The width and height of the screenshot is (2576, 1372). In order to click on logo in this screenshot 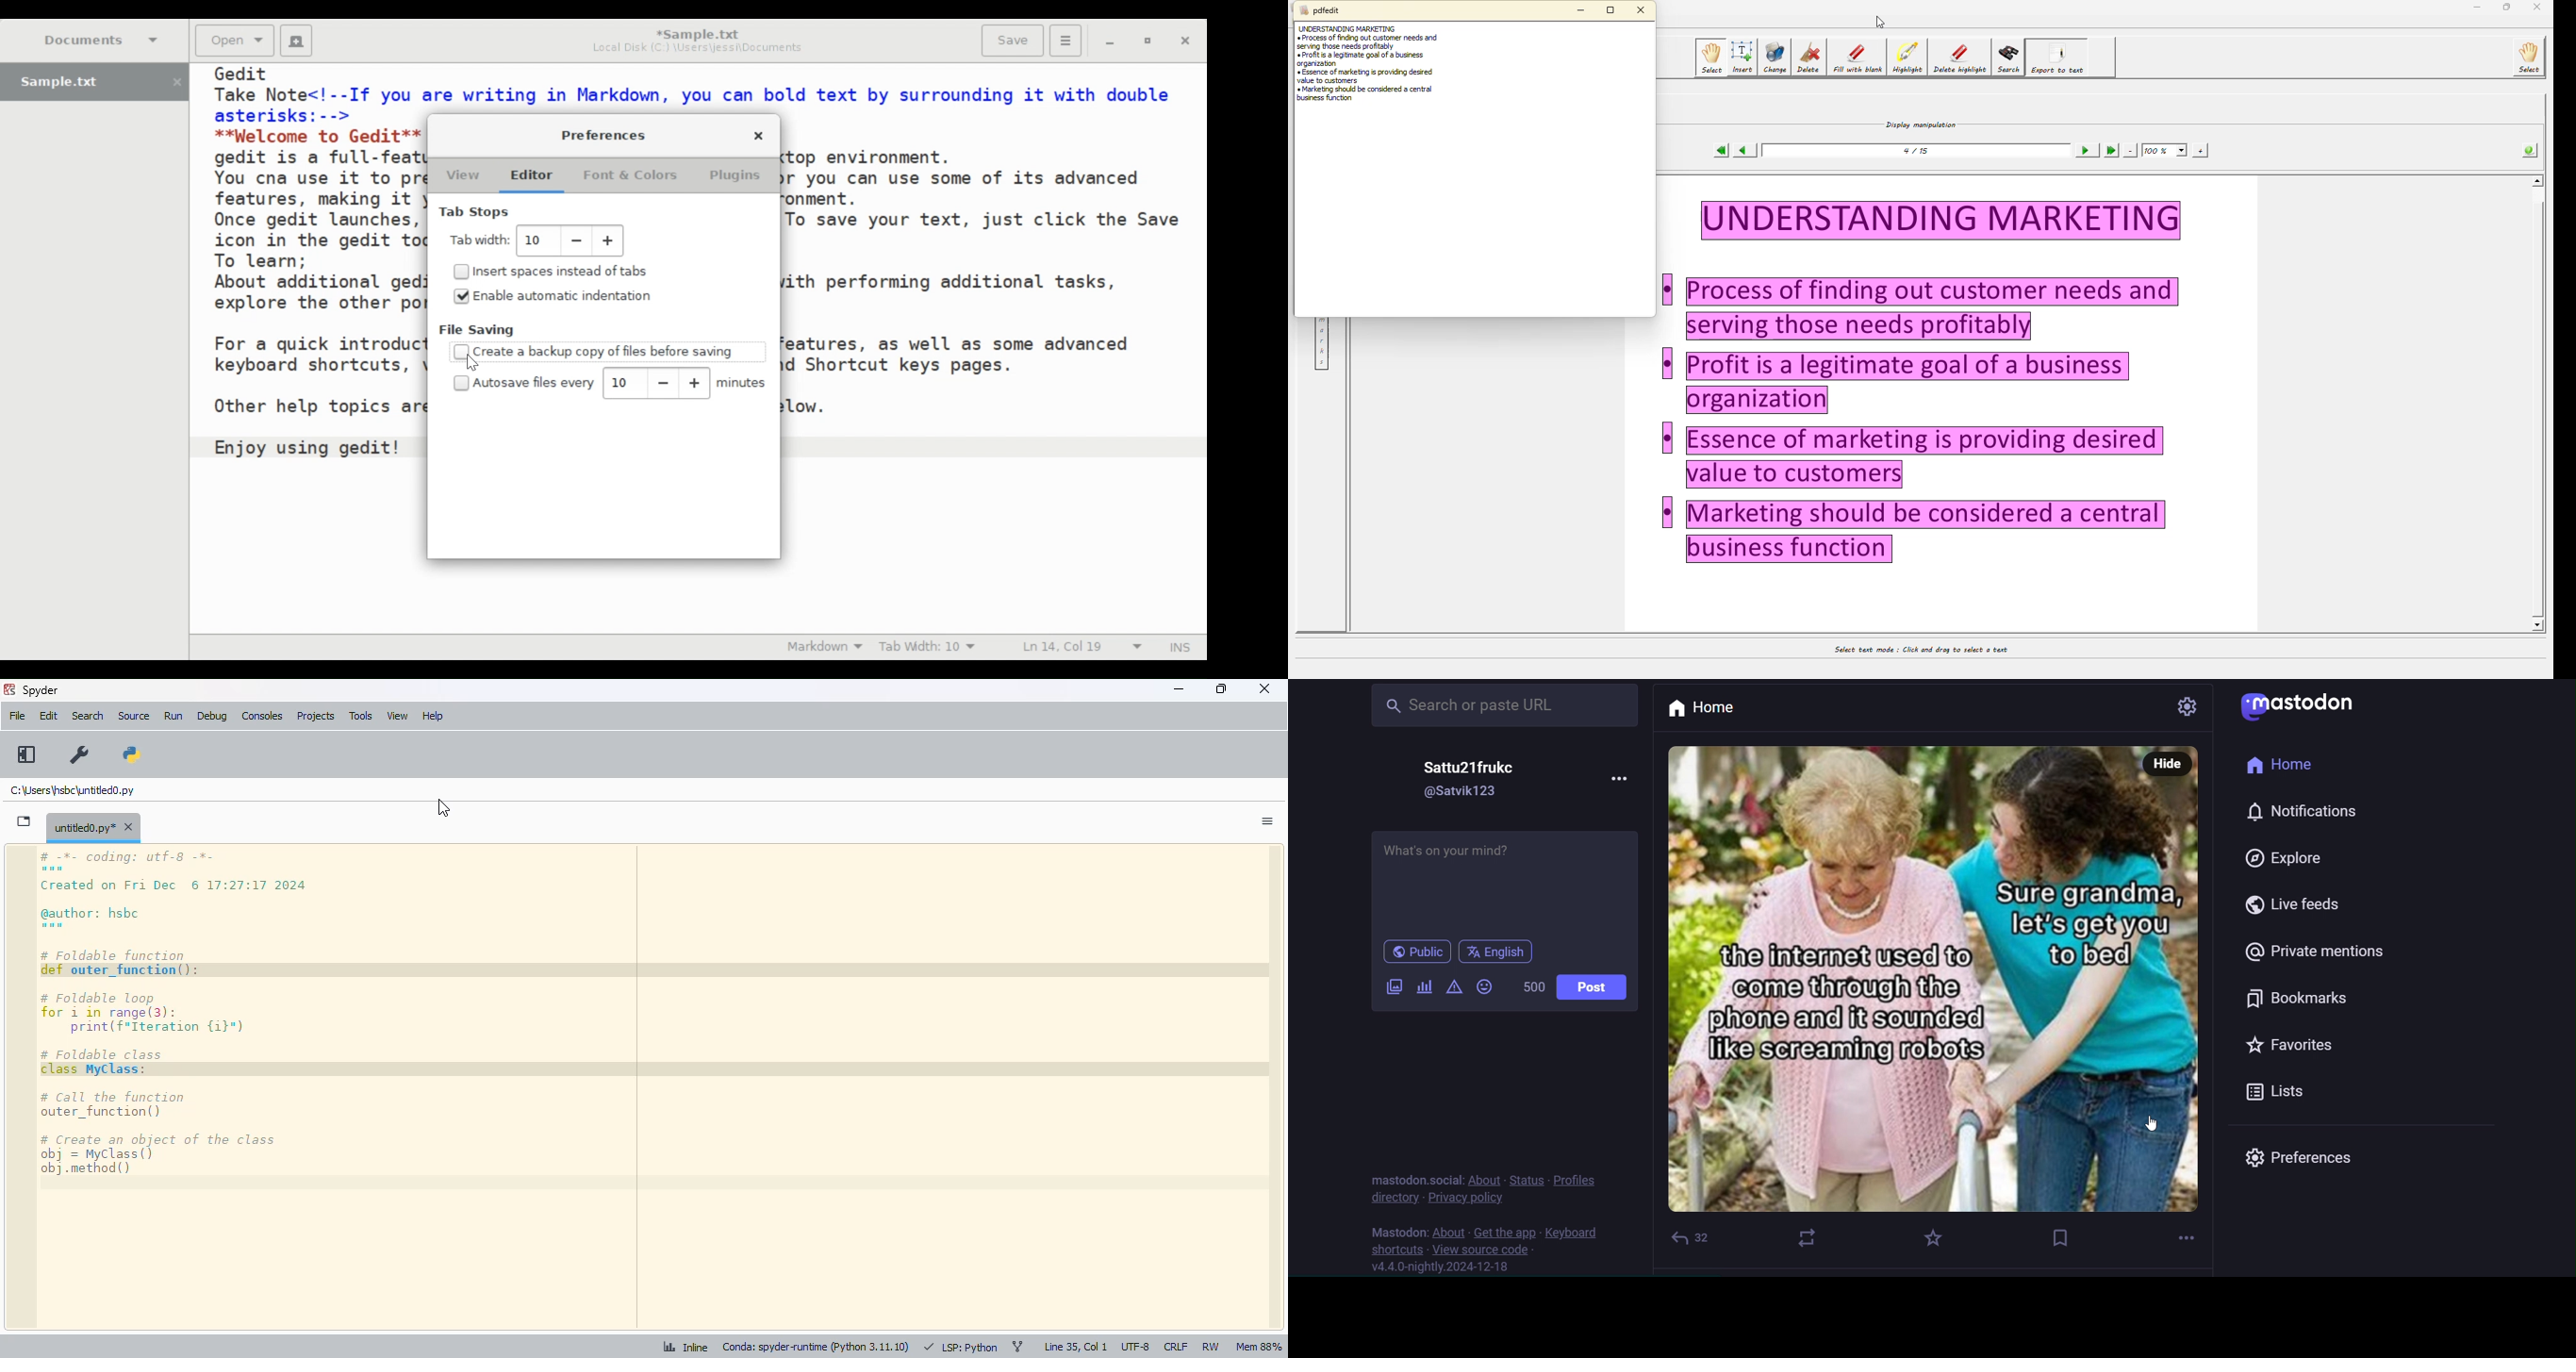, I will do `click(9, 689)`.